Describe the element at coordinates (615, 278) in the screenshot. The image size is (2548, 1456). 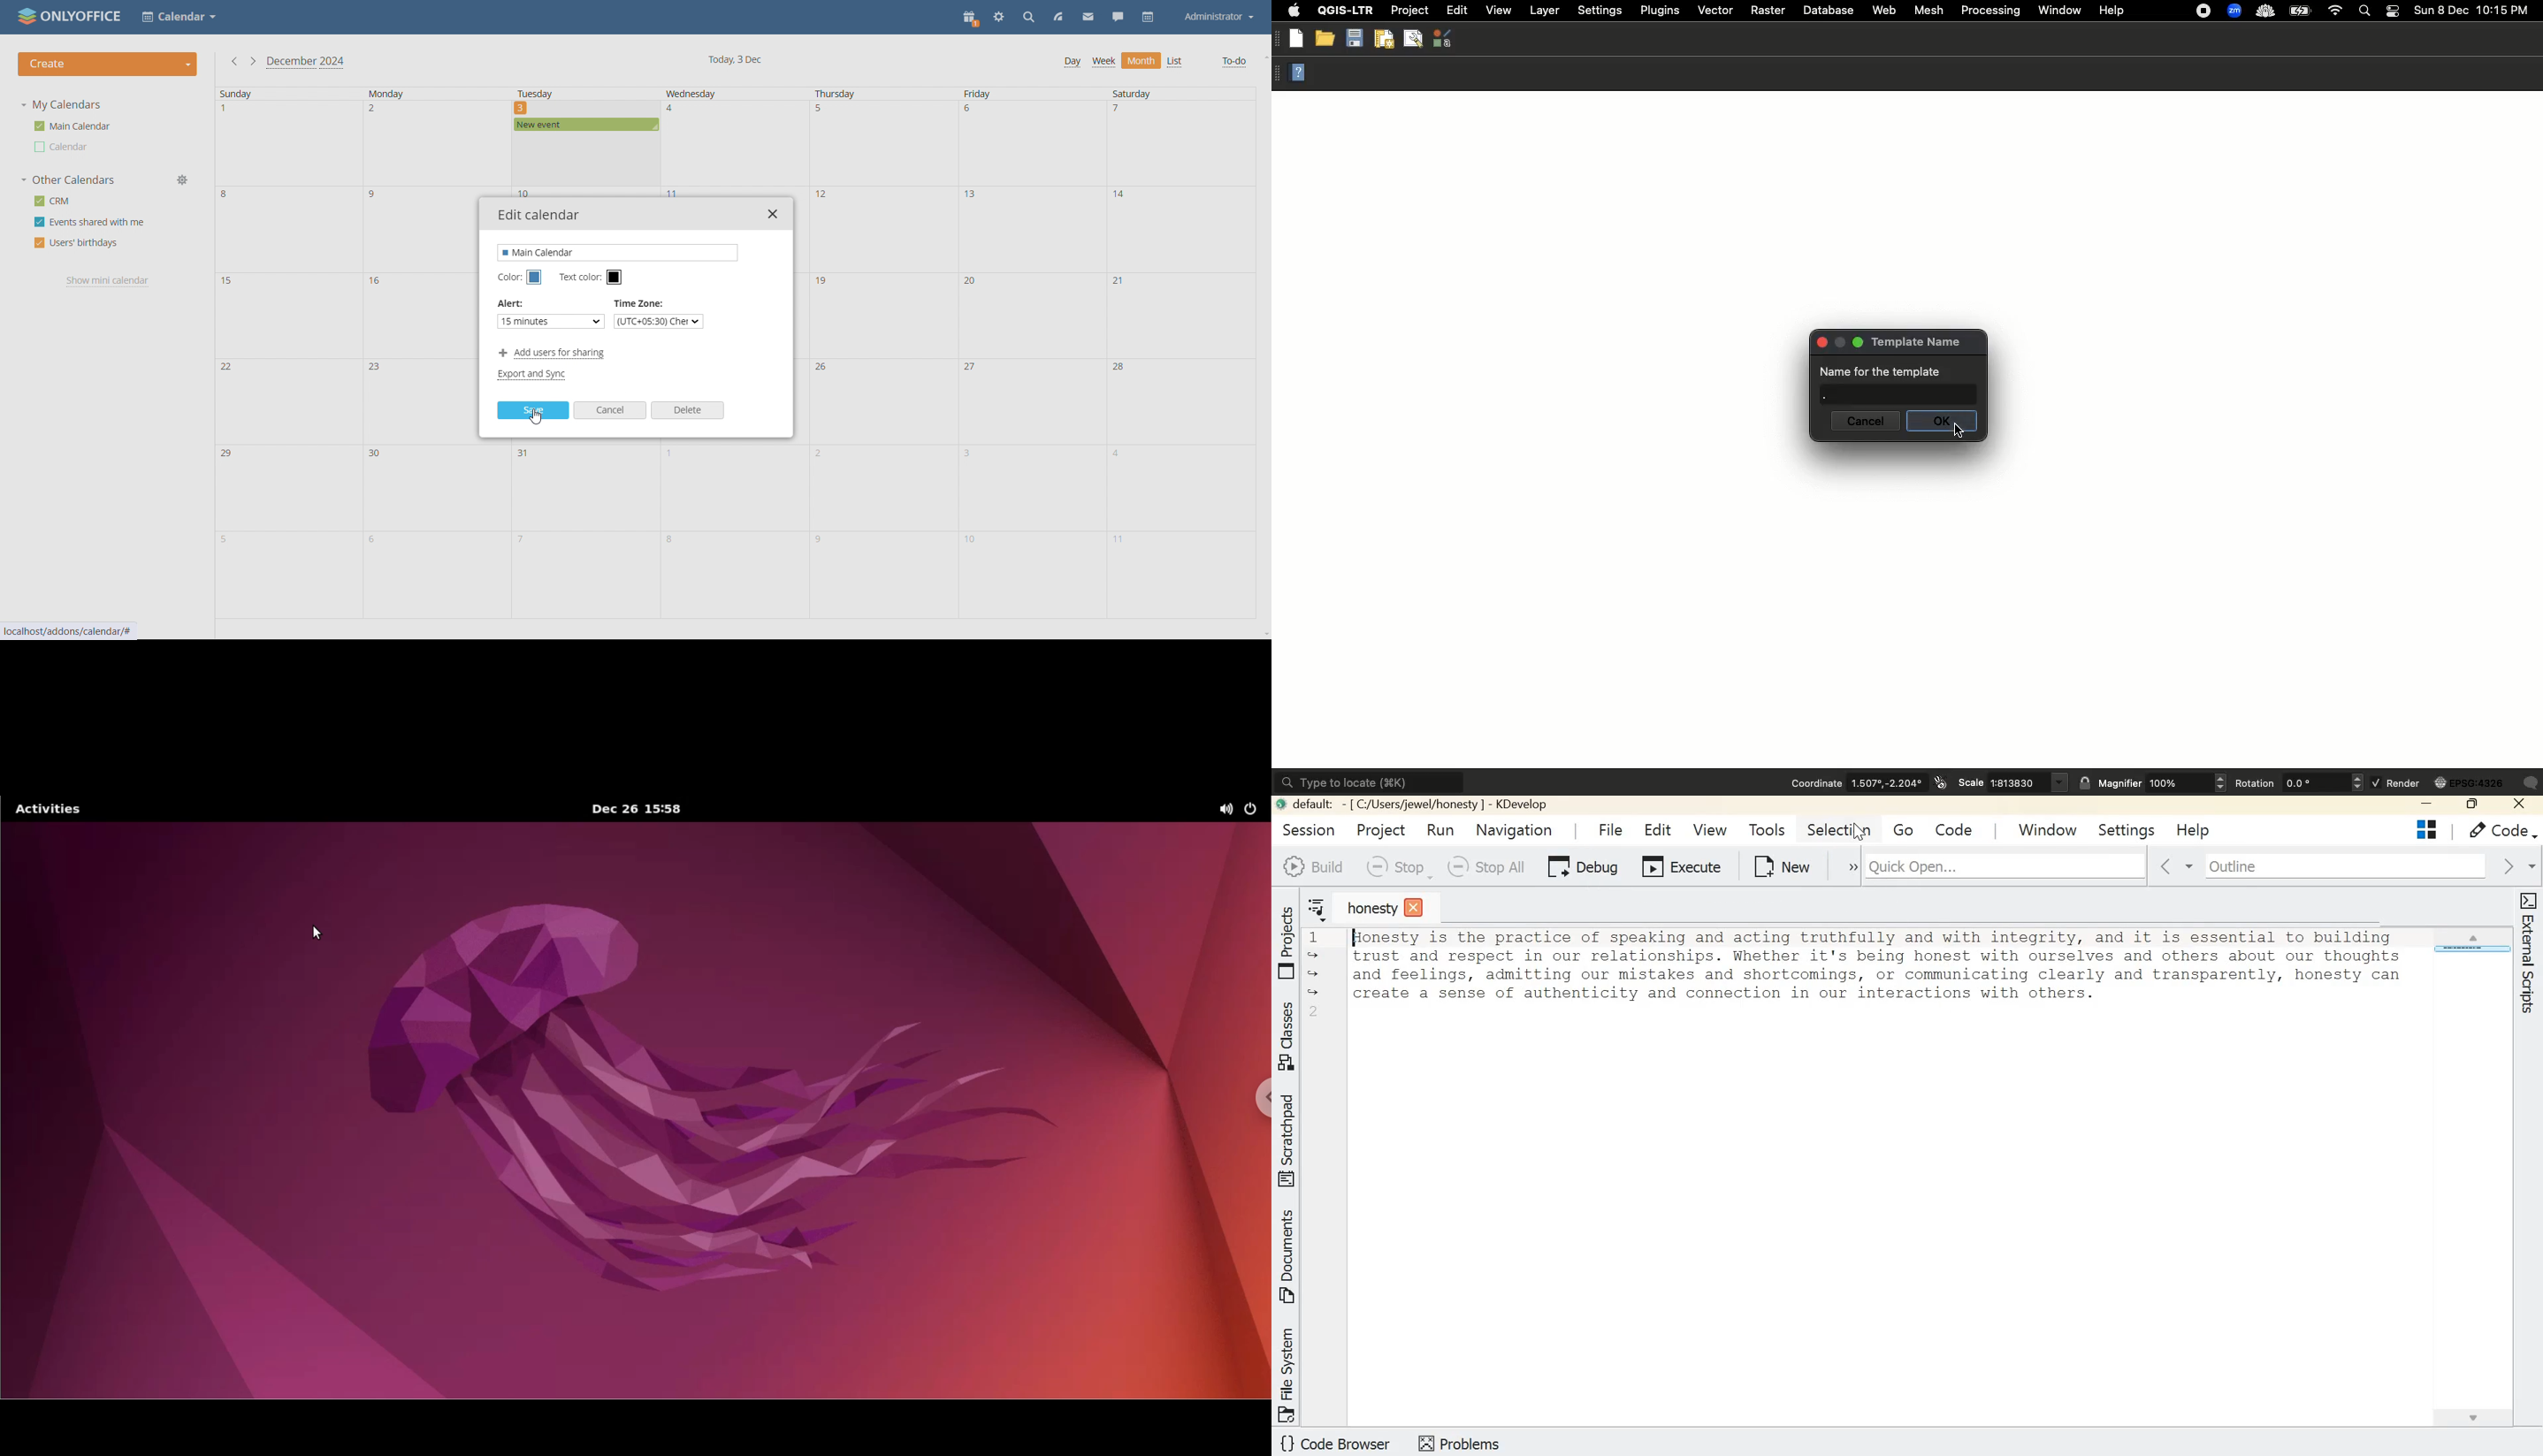
I see `set text color` at that location.